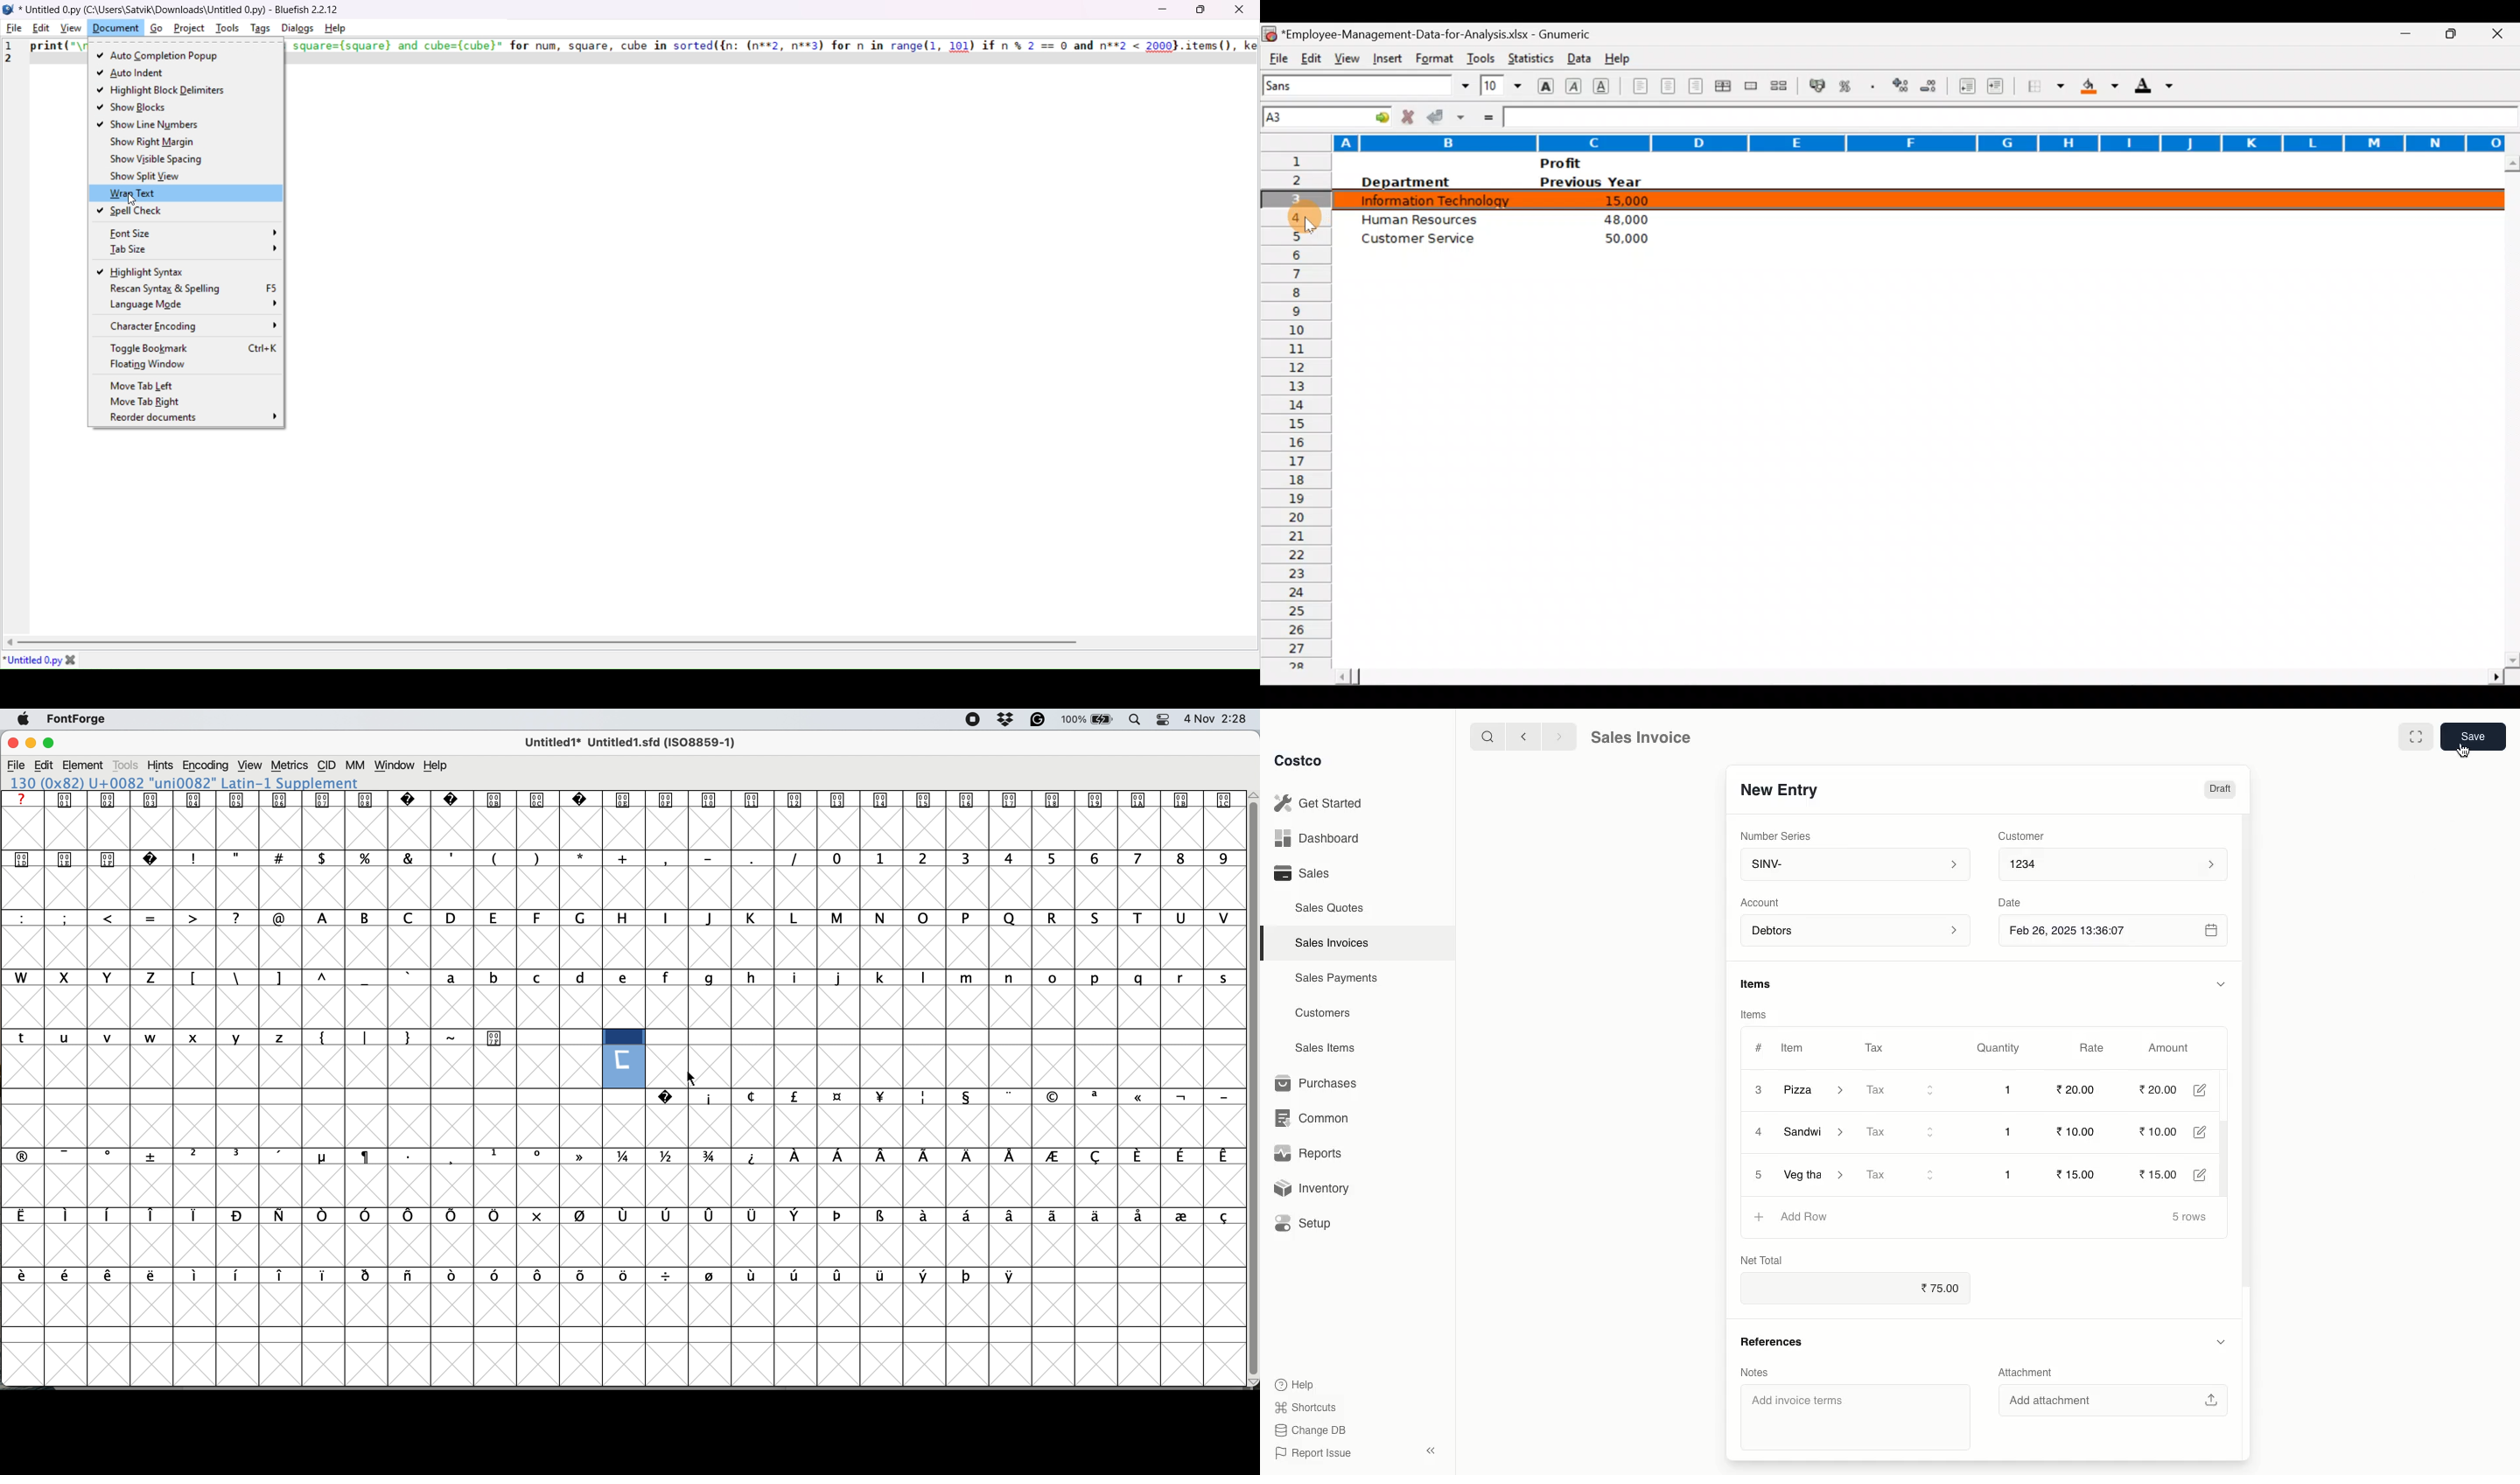  Describe the element at coordinates (1586, 163) in the screenshot. I see `Profit` at that location.